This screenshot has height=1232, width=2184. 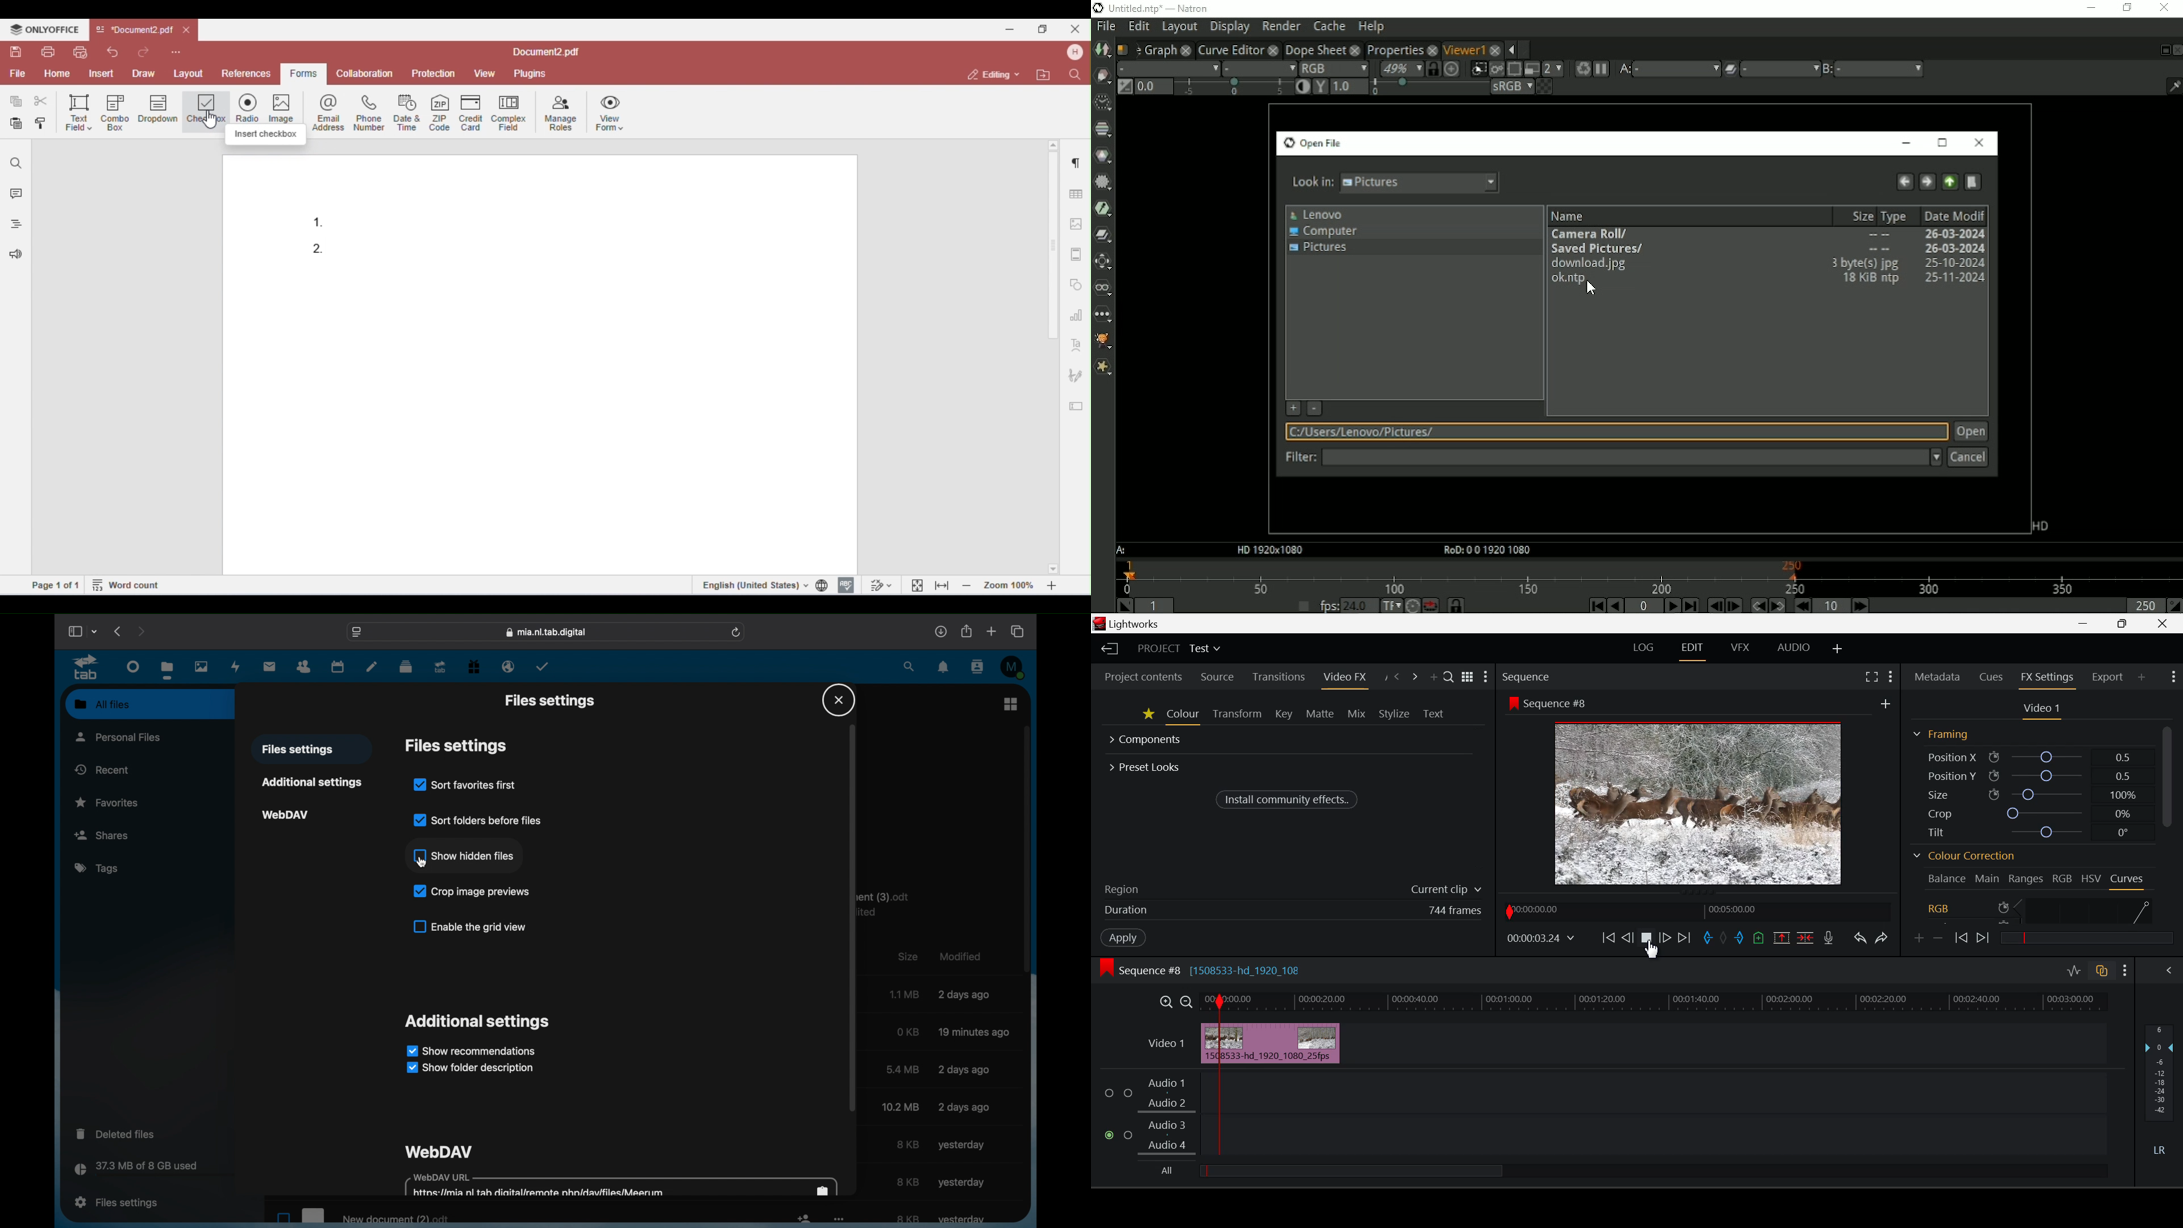 I want to click on Text, so click(x=1435, y=712).